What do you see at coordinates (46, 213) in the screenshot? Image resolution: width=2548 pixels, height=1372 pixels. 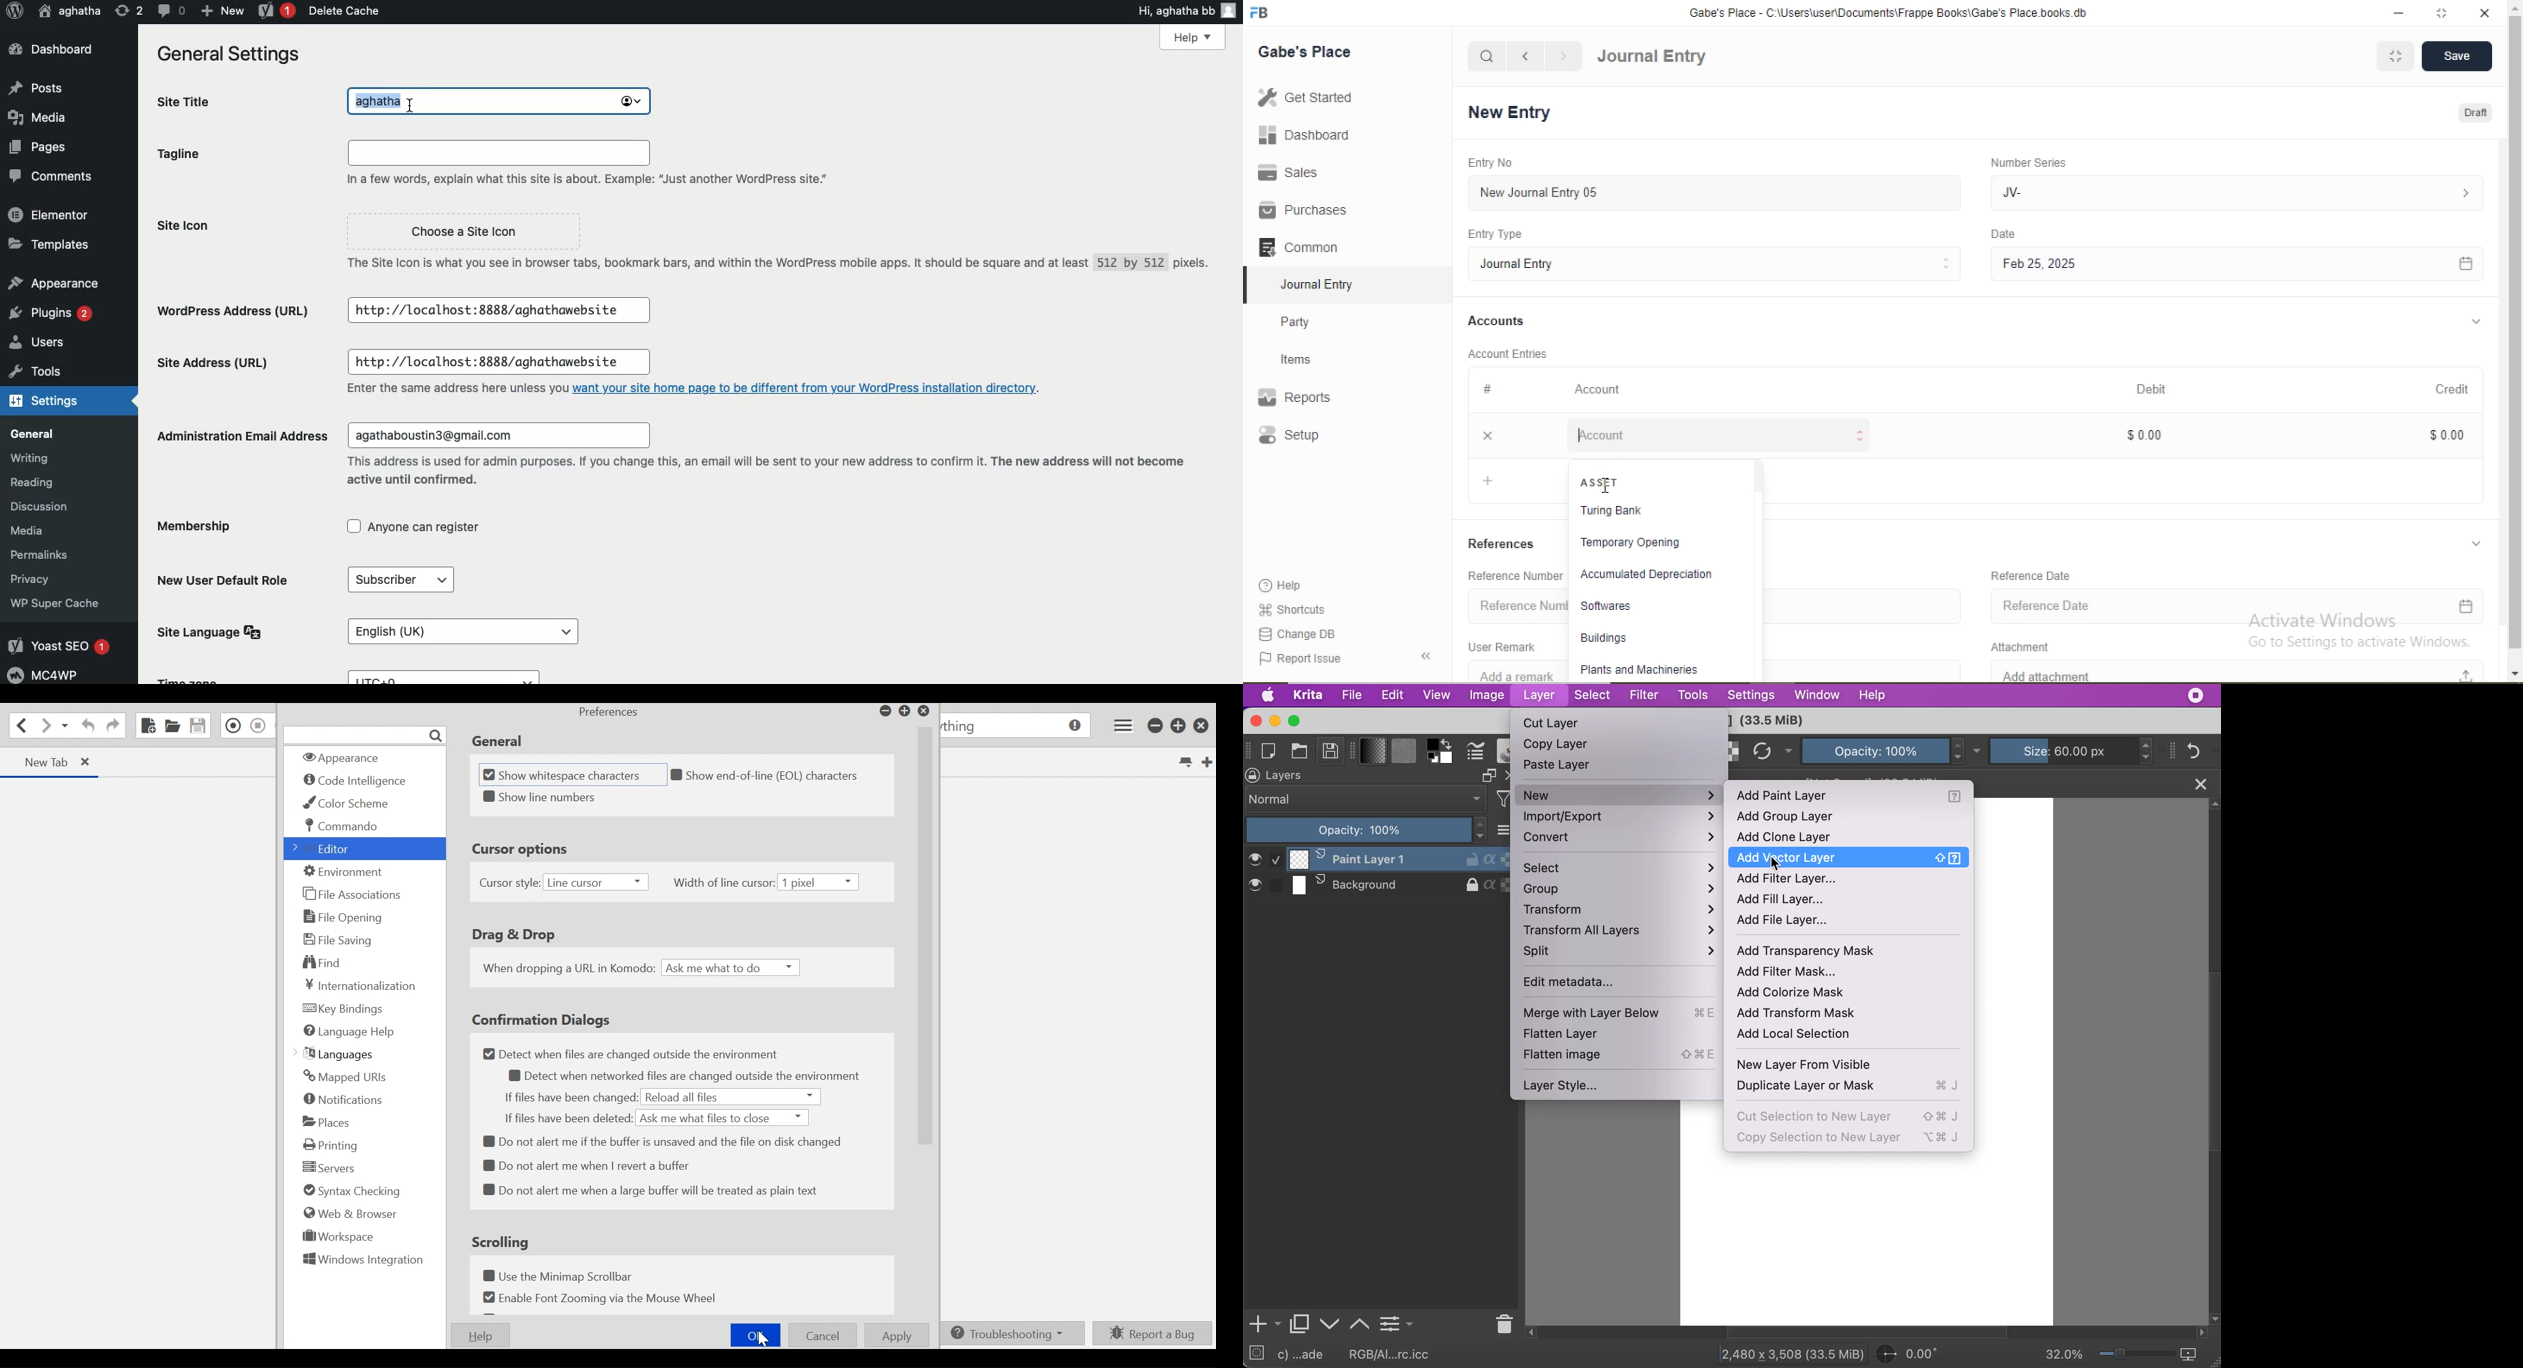 I see `Elementor` at bounding box center [46, 213].